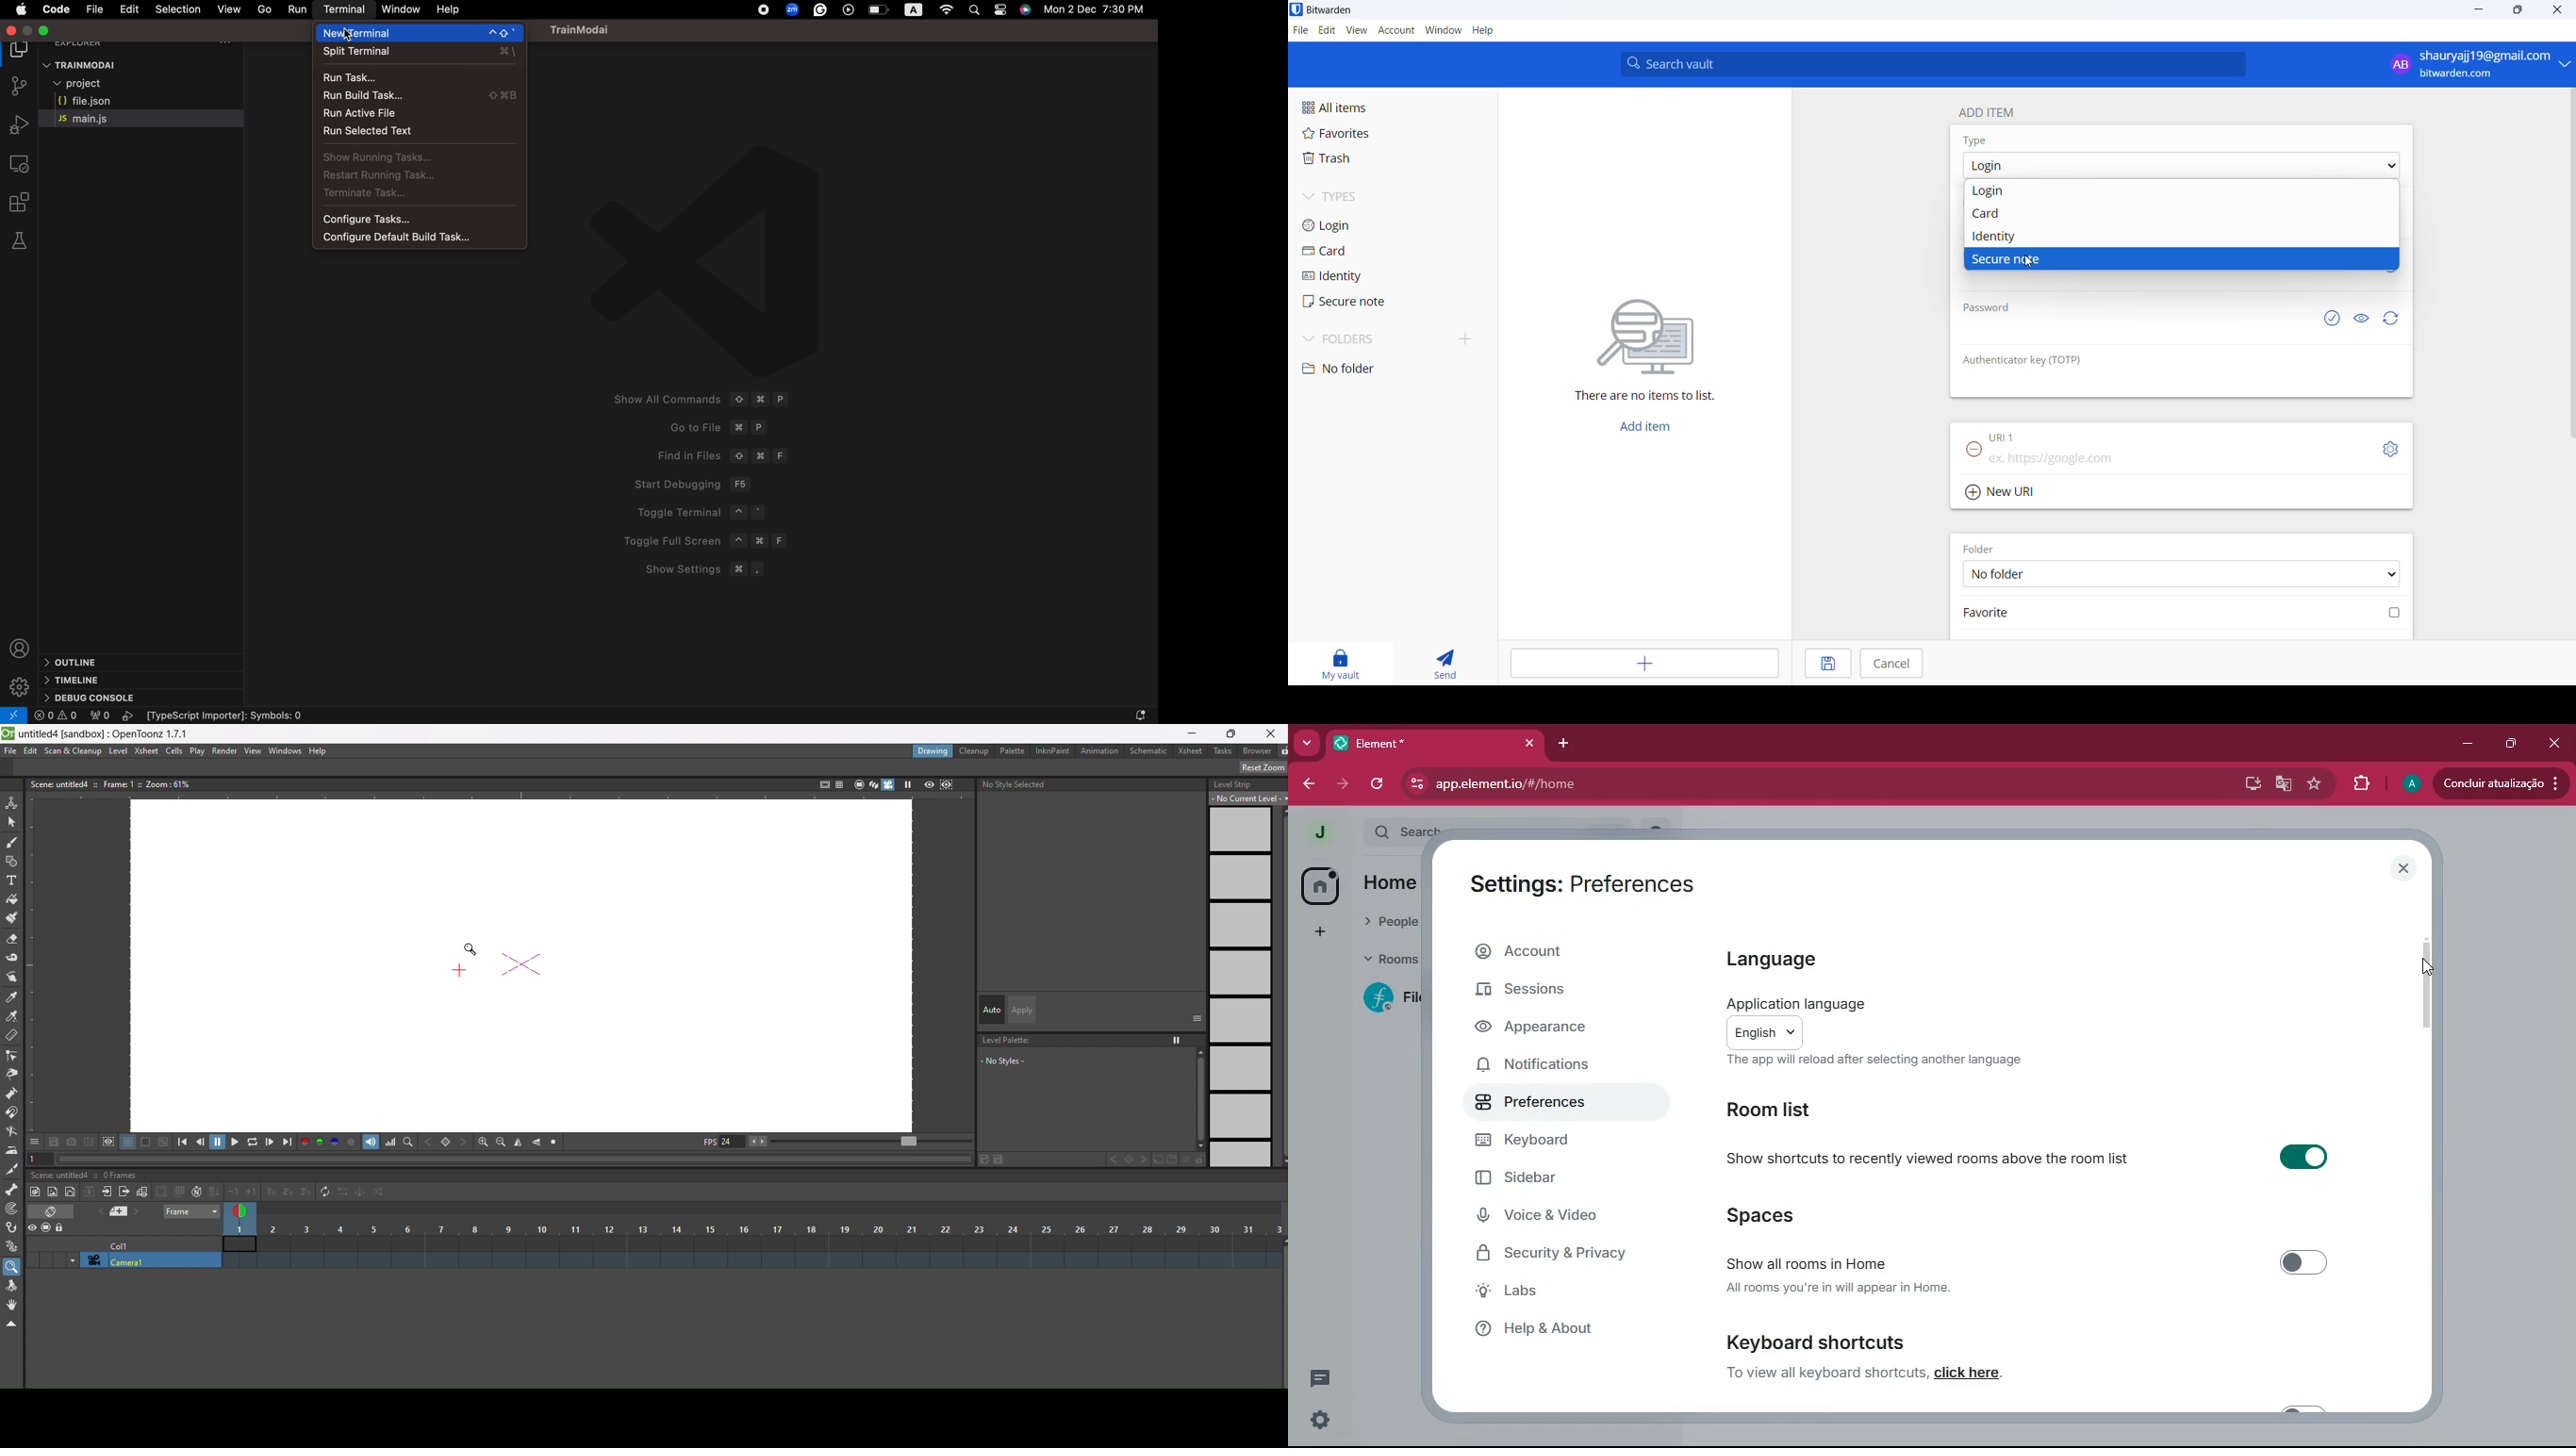 The height and width of the screenshot is (1456, 2576). I want to click on add, so click(1639, 663).